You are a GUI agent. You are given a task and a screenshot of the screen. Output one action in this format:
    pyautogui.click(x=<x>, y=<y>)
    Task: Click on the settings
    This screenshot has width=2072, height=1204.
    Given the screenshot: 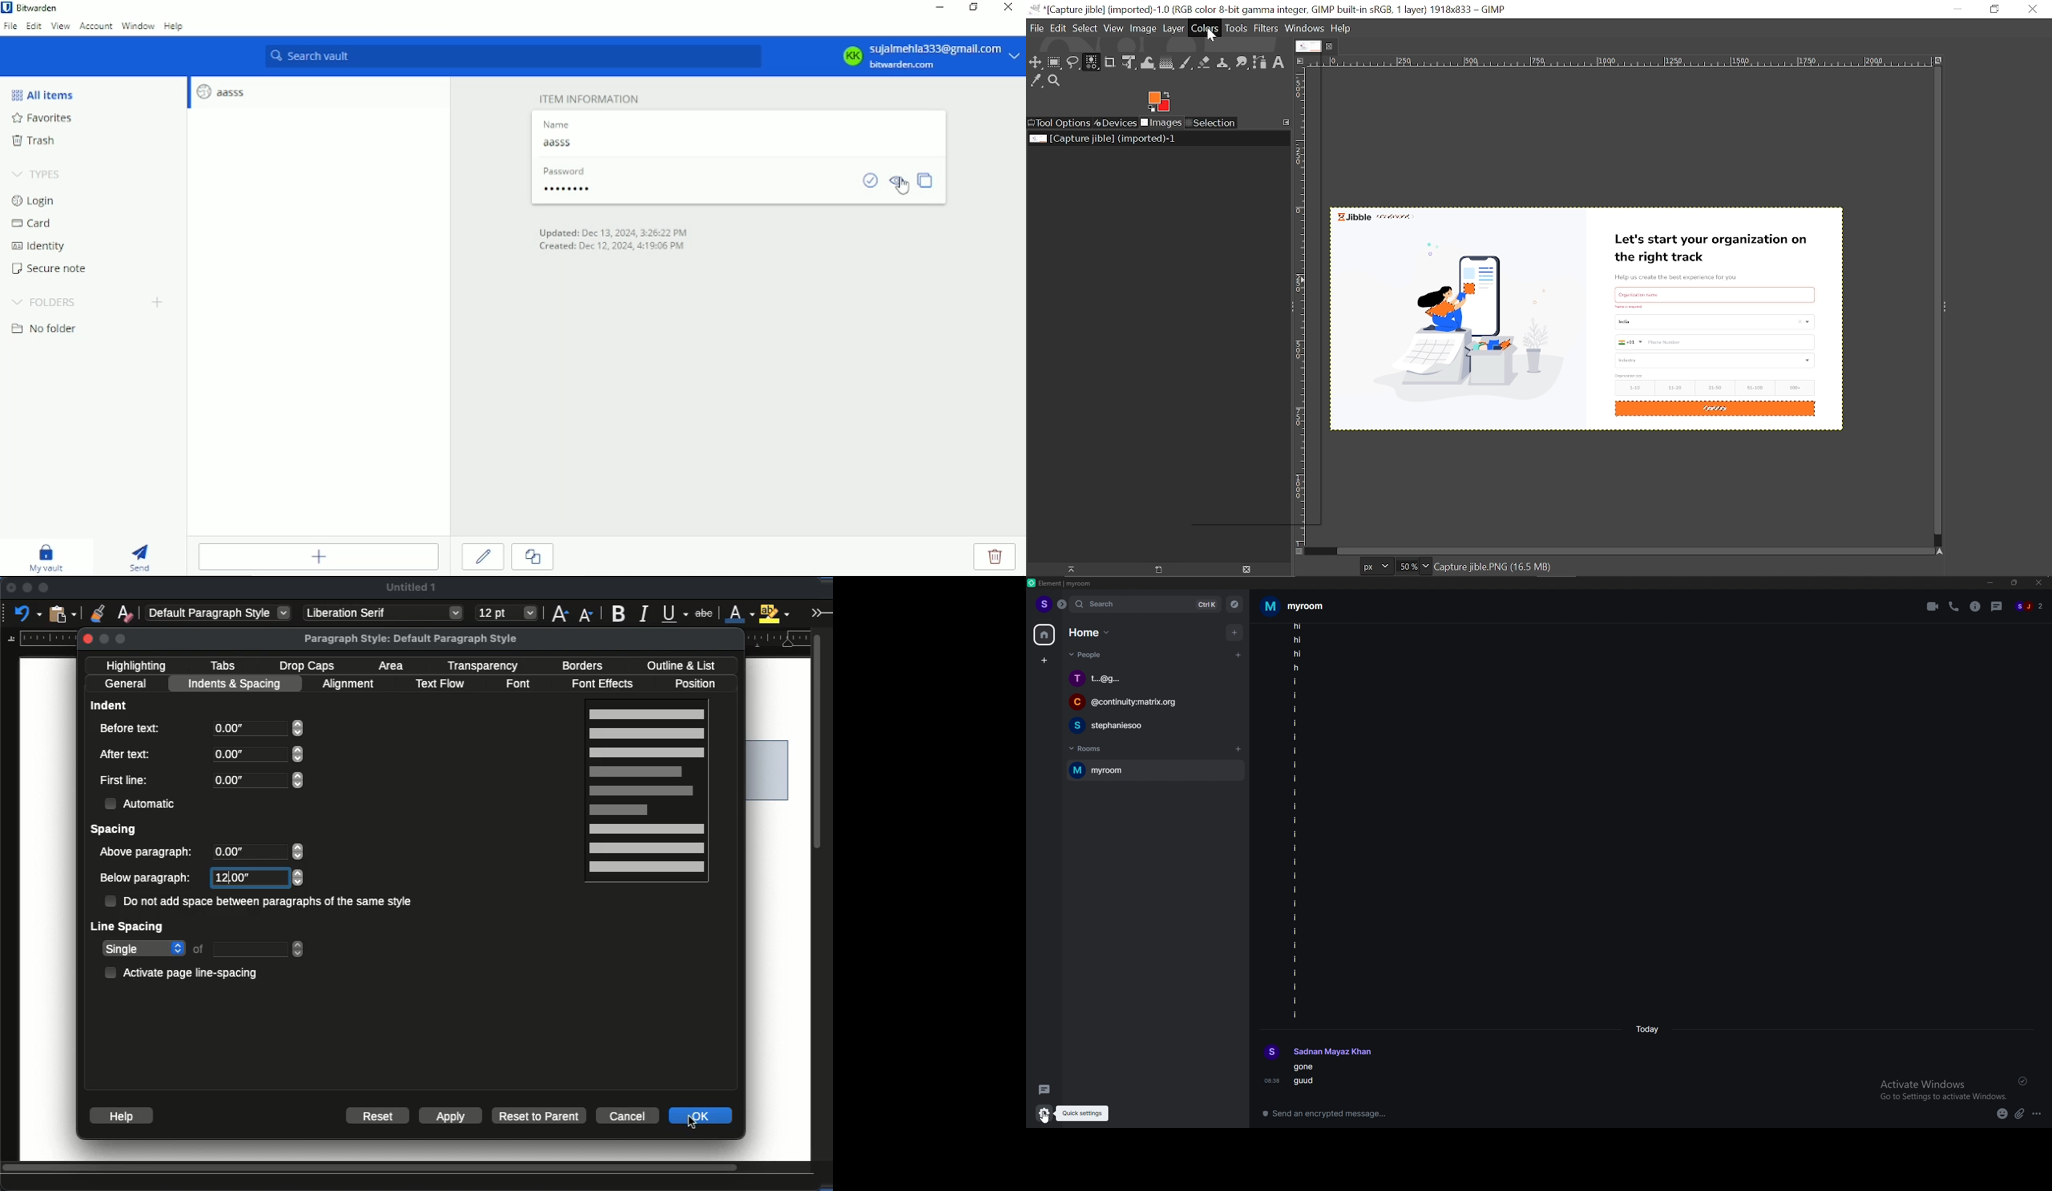 What is the action you would take?
    pyautogui.click(x=1041, y=1115)
    